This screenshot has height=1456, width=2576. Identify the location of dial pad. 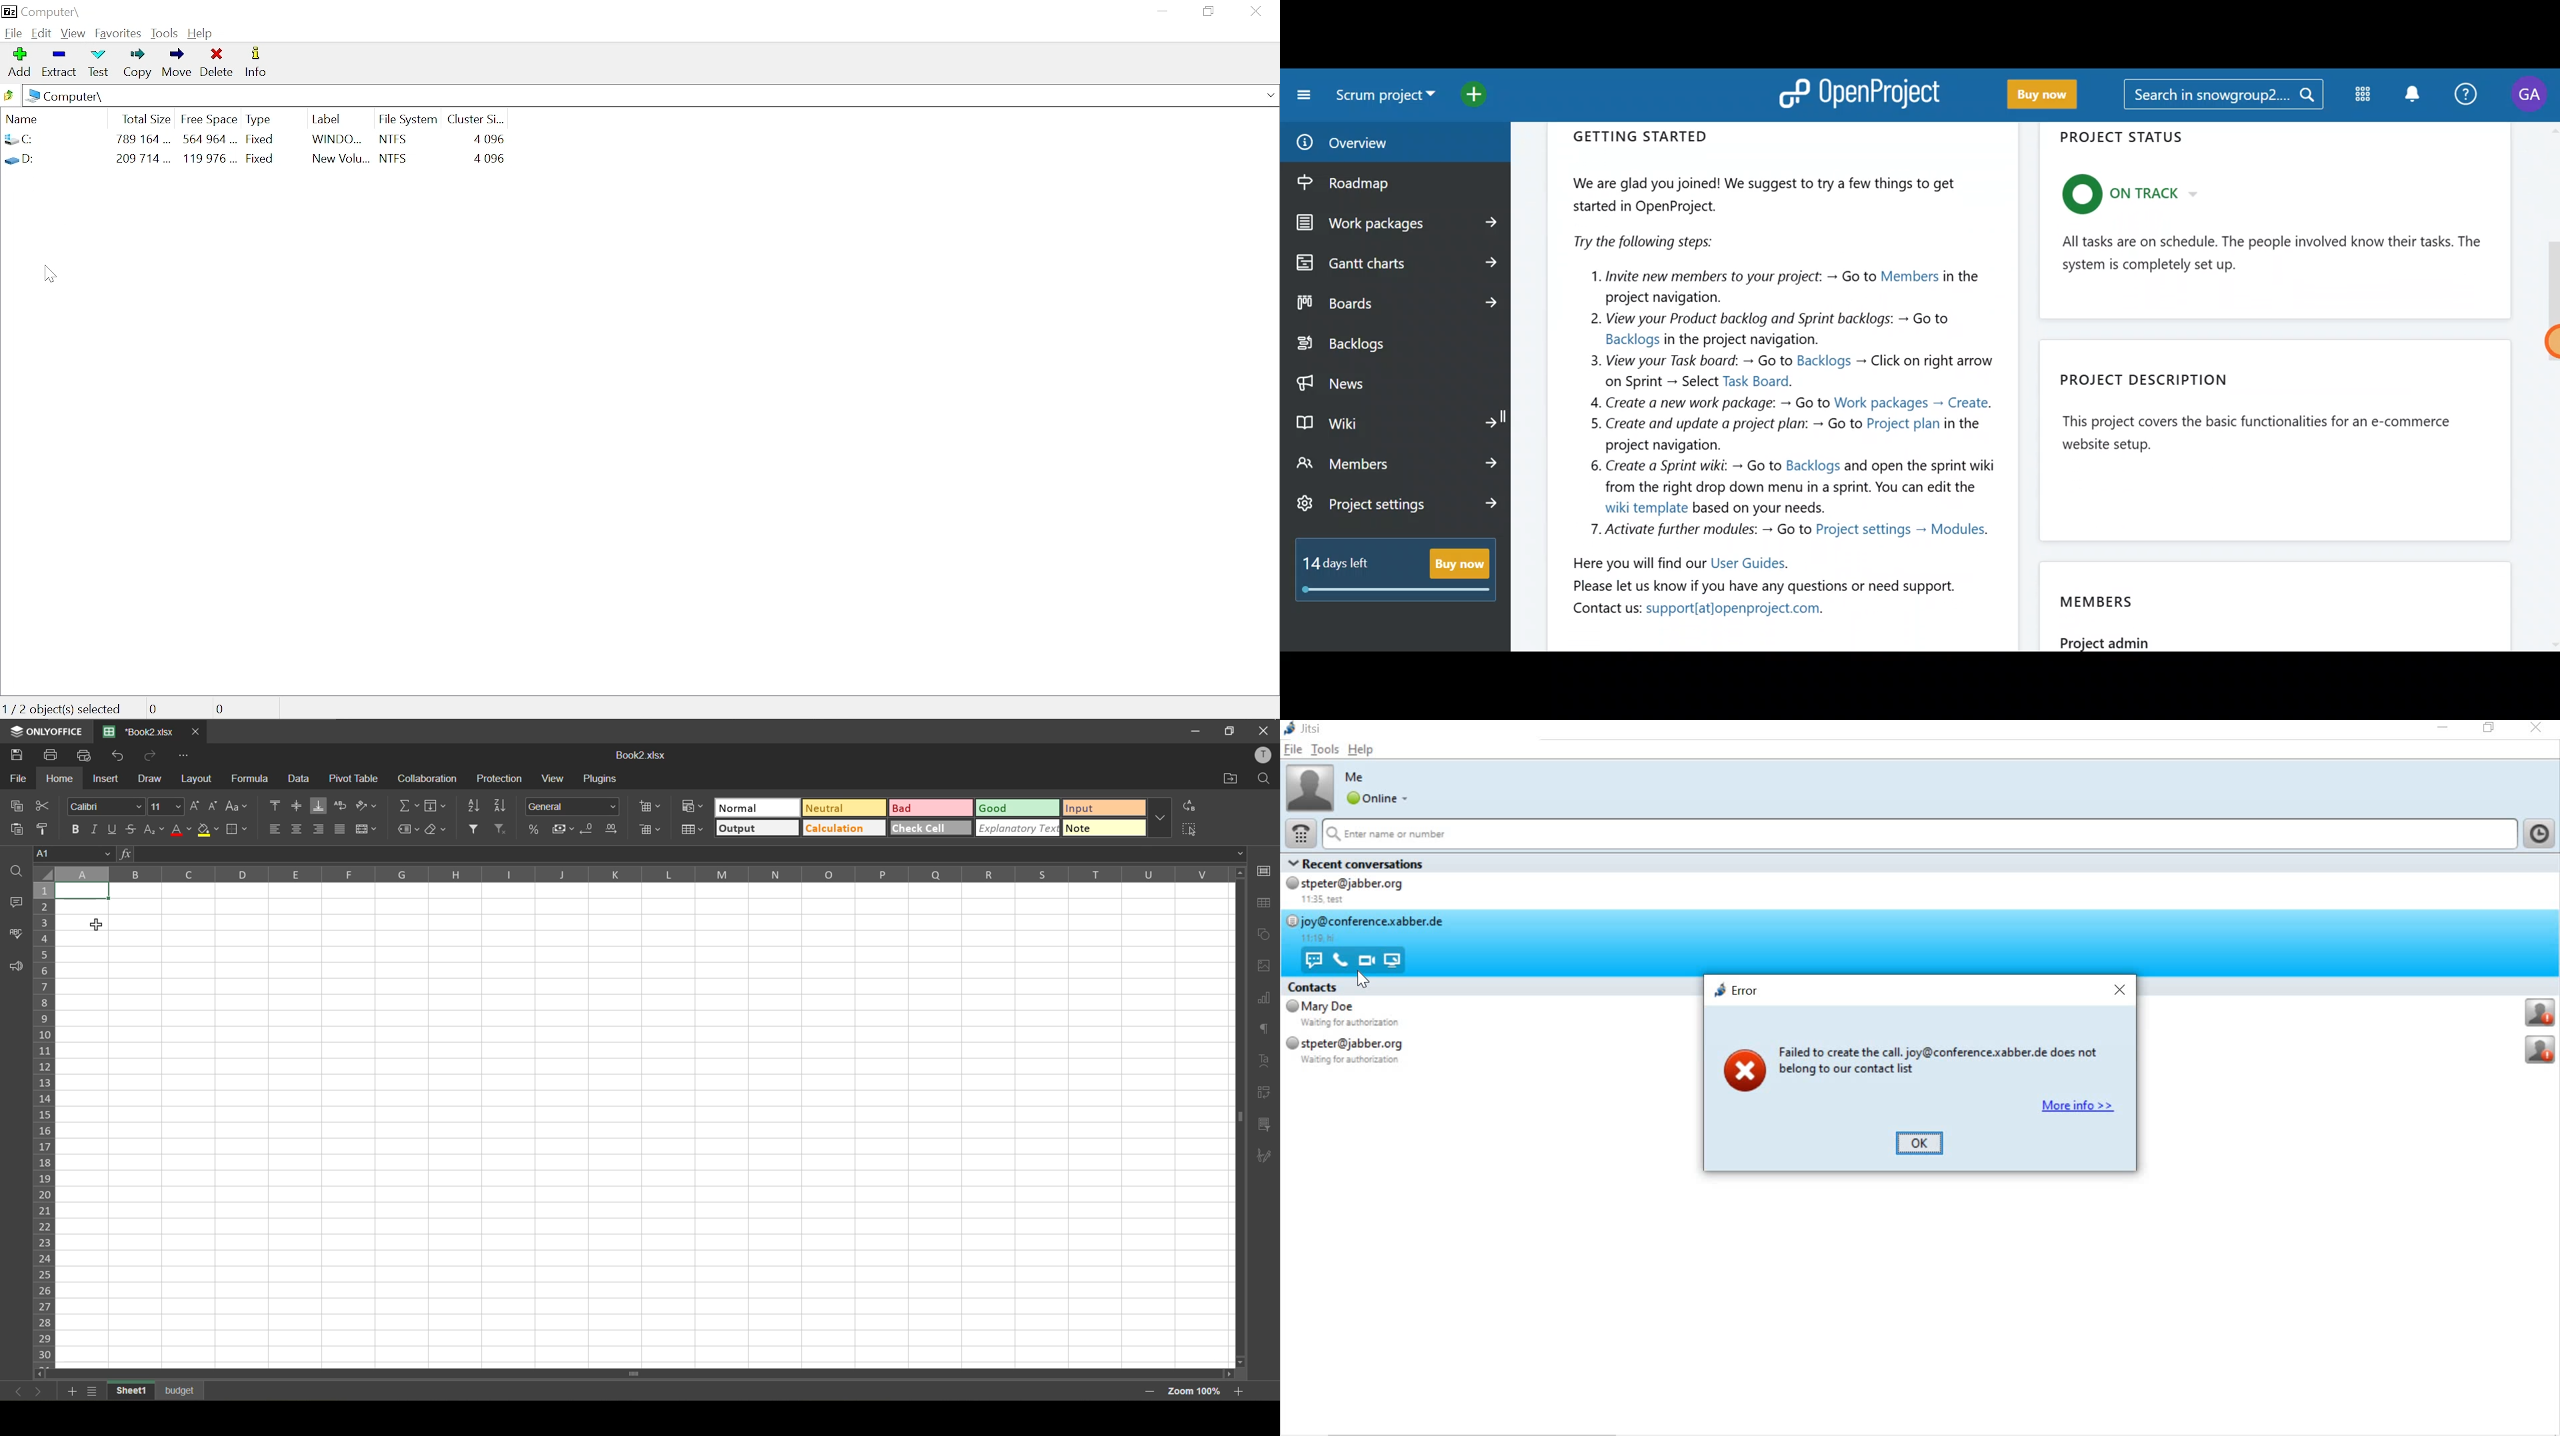
(1298, 834).